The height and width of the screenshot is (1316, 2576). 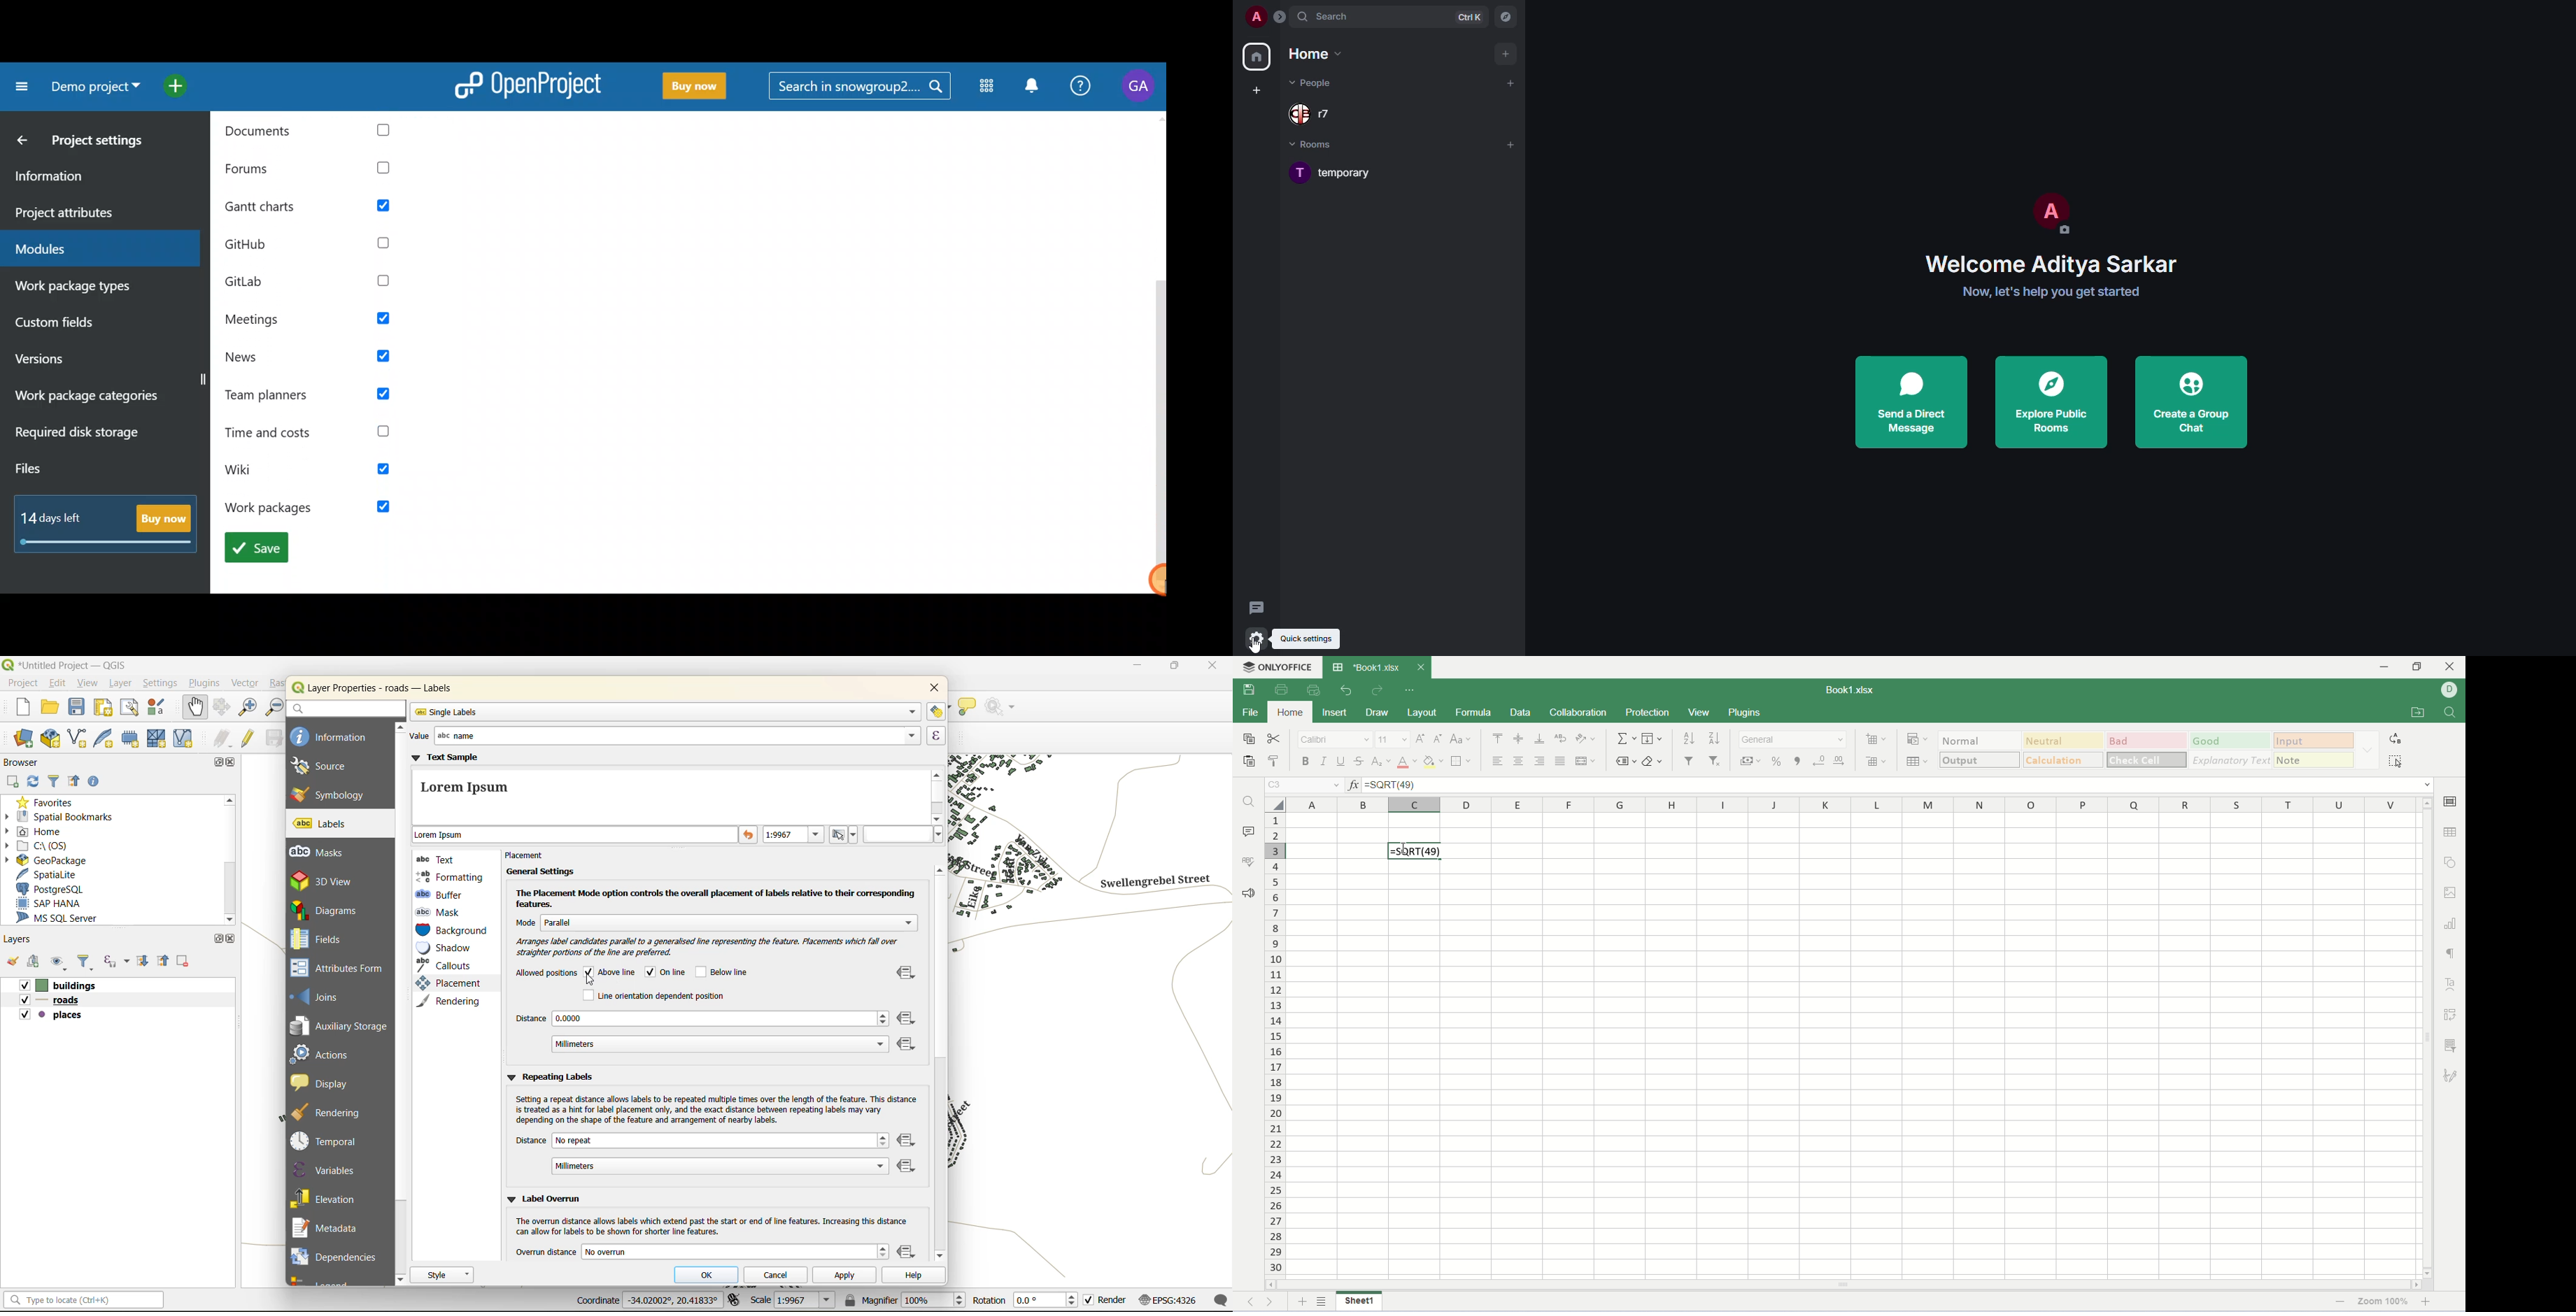 What do you see at coordinates (576, 836) in the screenshot?
I see `sample text` at bounding box center [576, 836].